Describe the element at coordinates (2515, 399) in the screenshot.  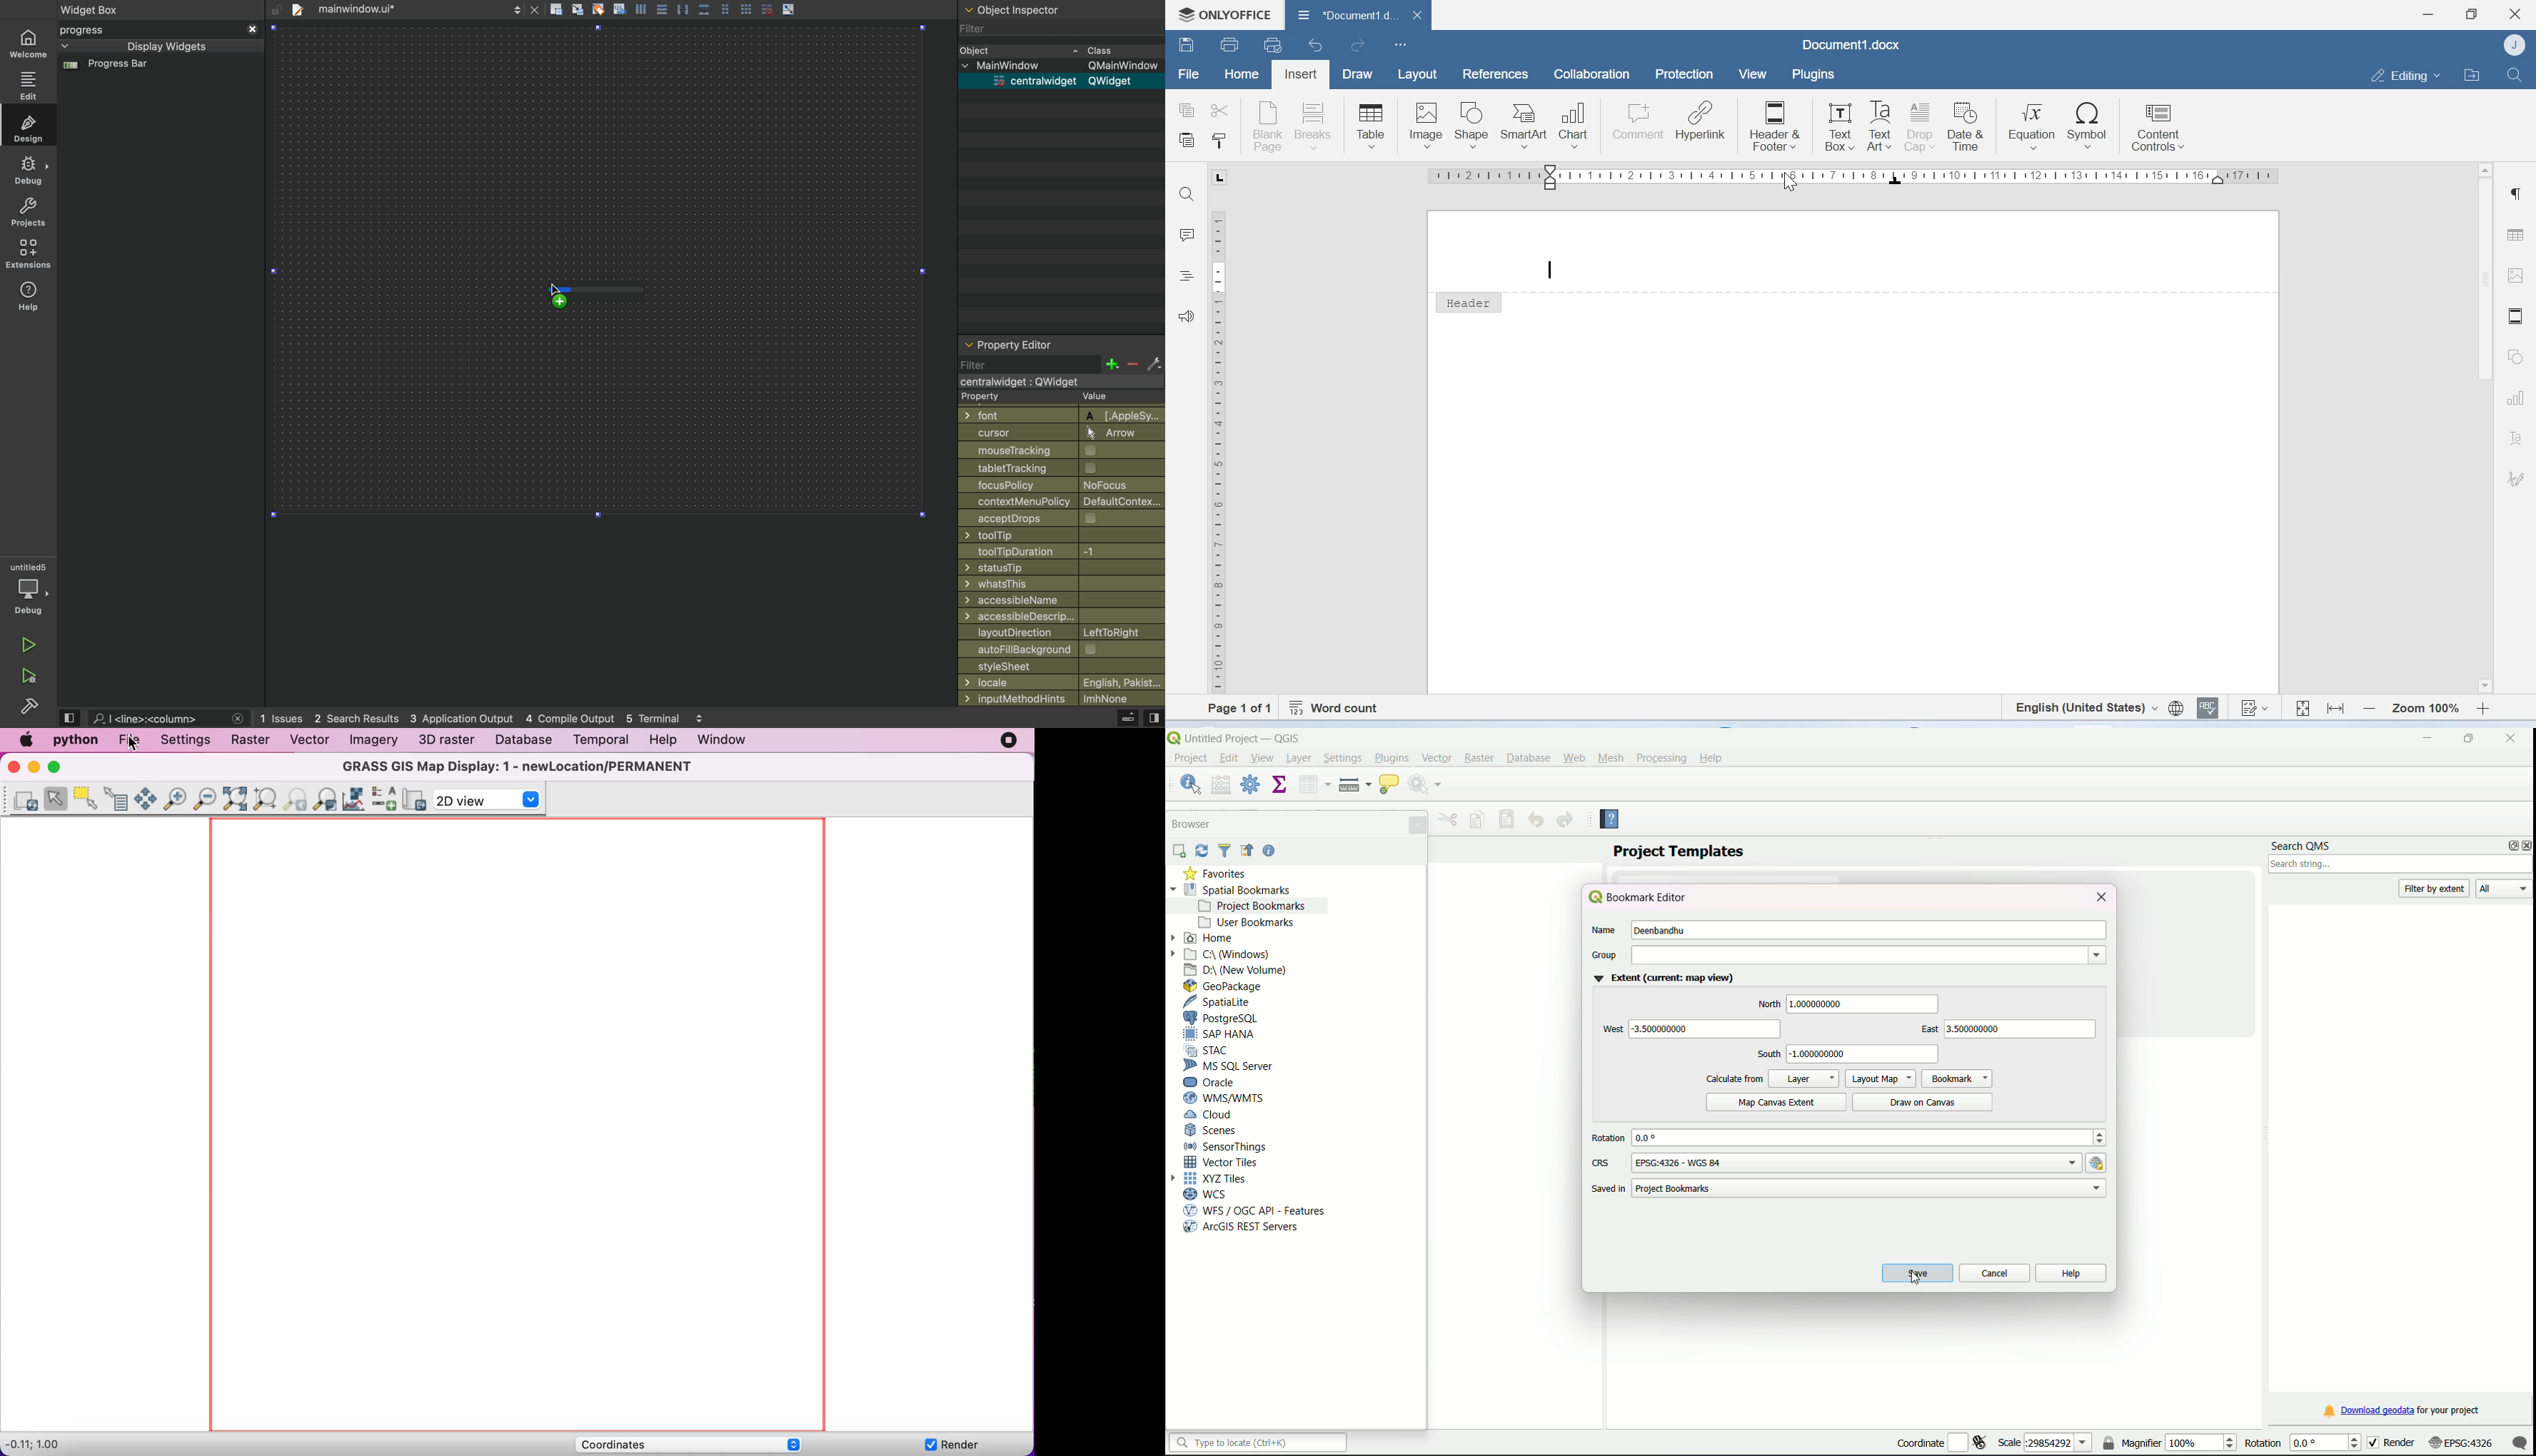
I see `Charts` at that location.